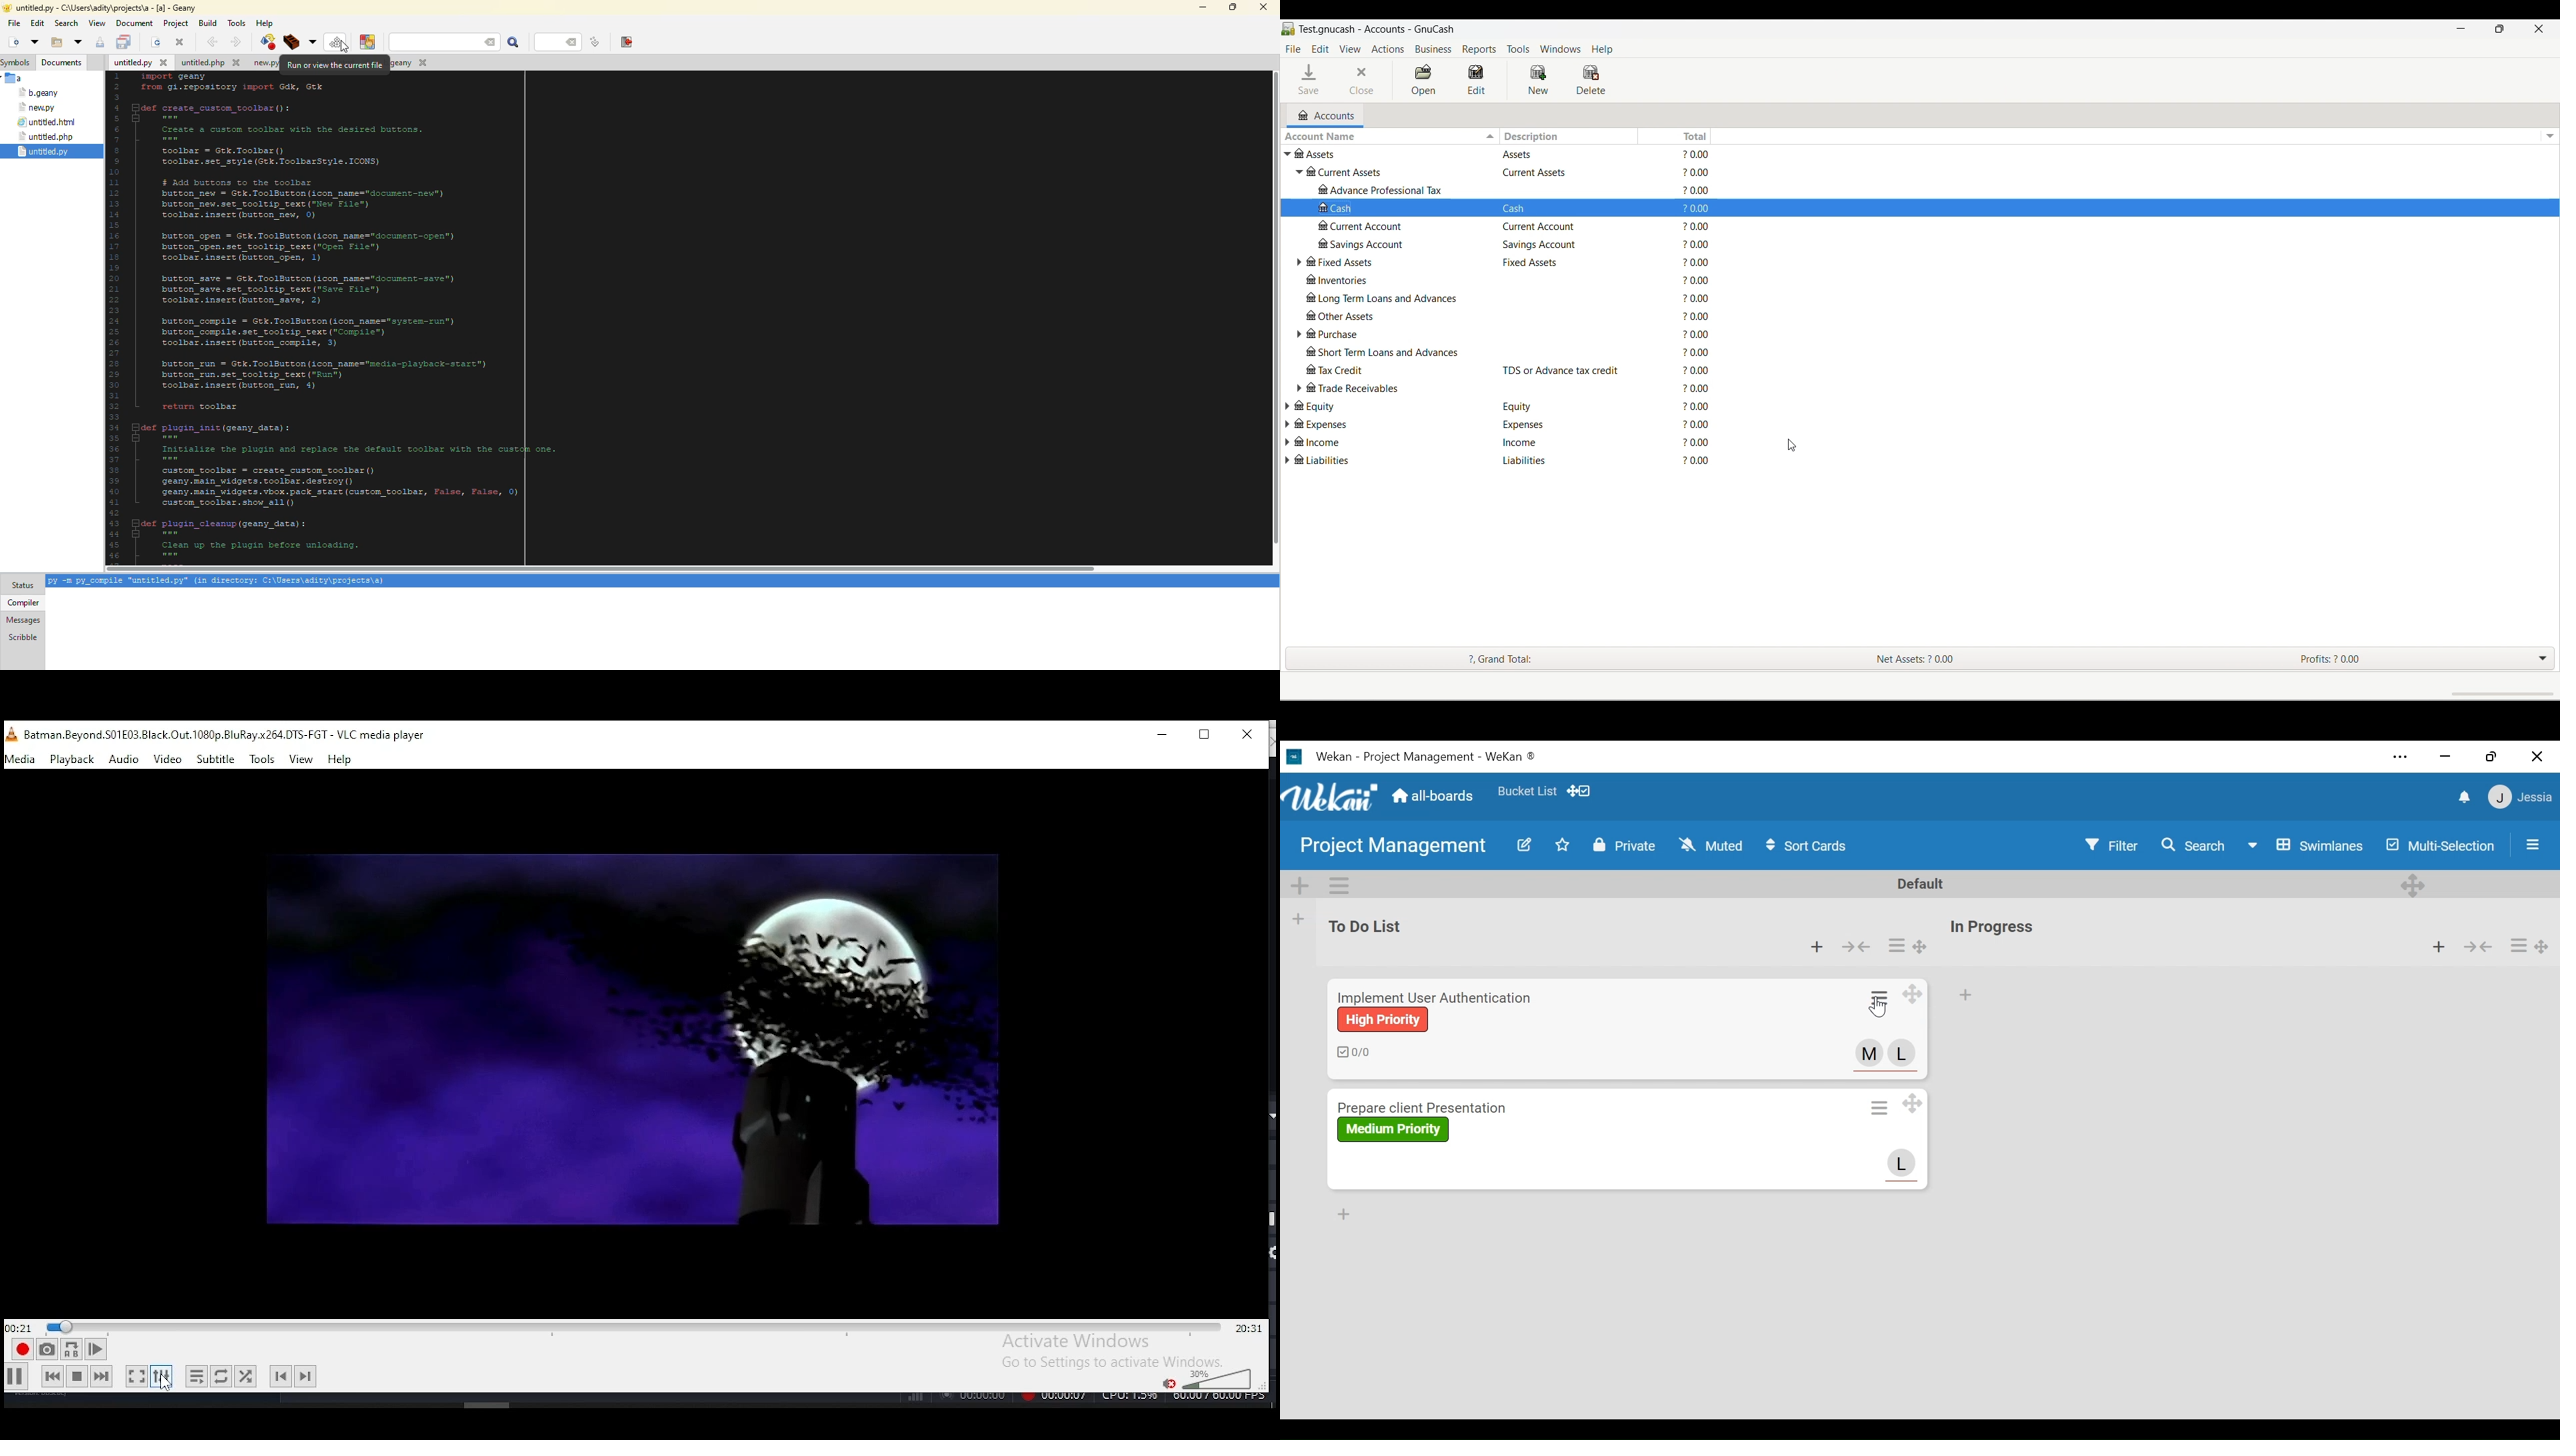  I want to click on Windows, so click(1560, 49).